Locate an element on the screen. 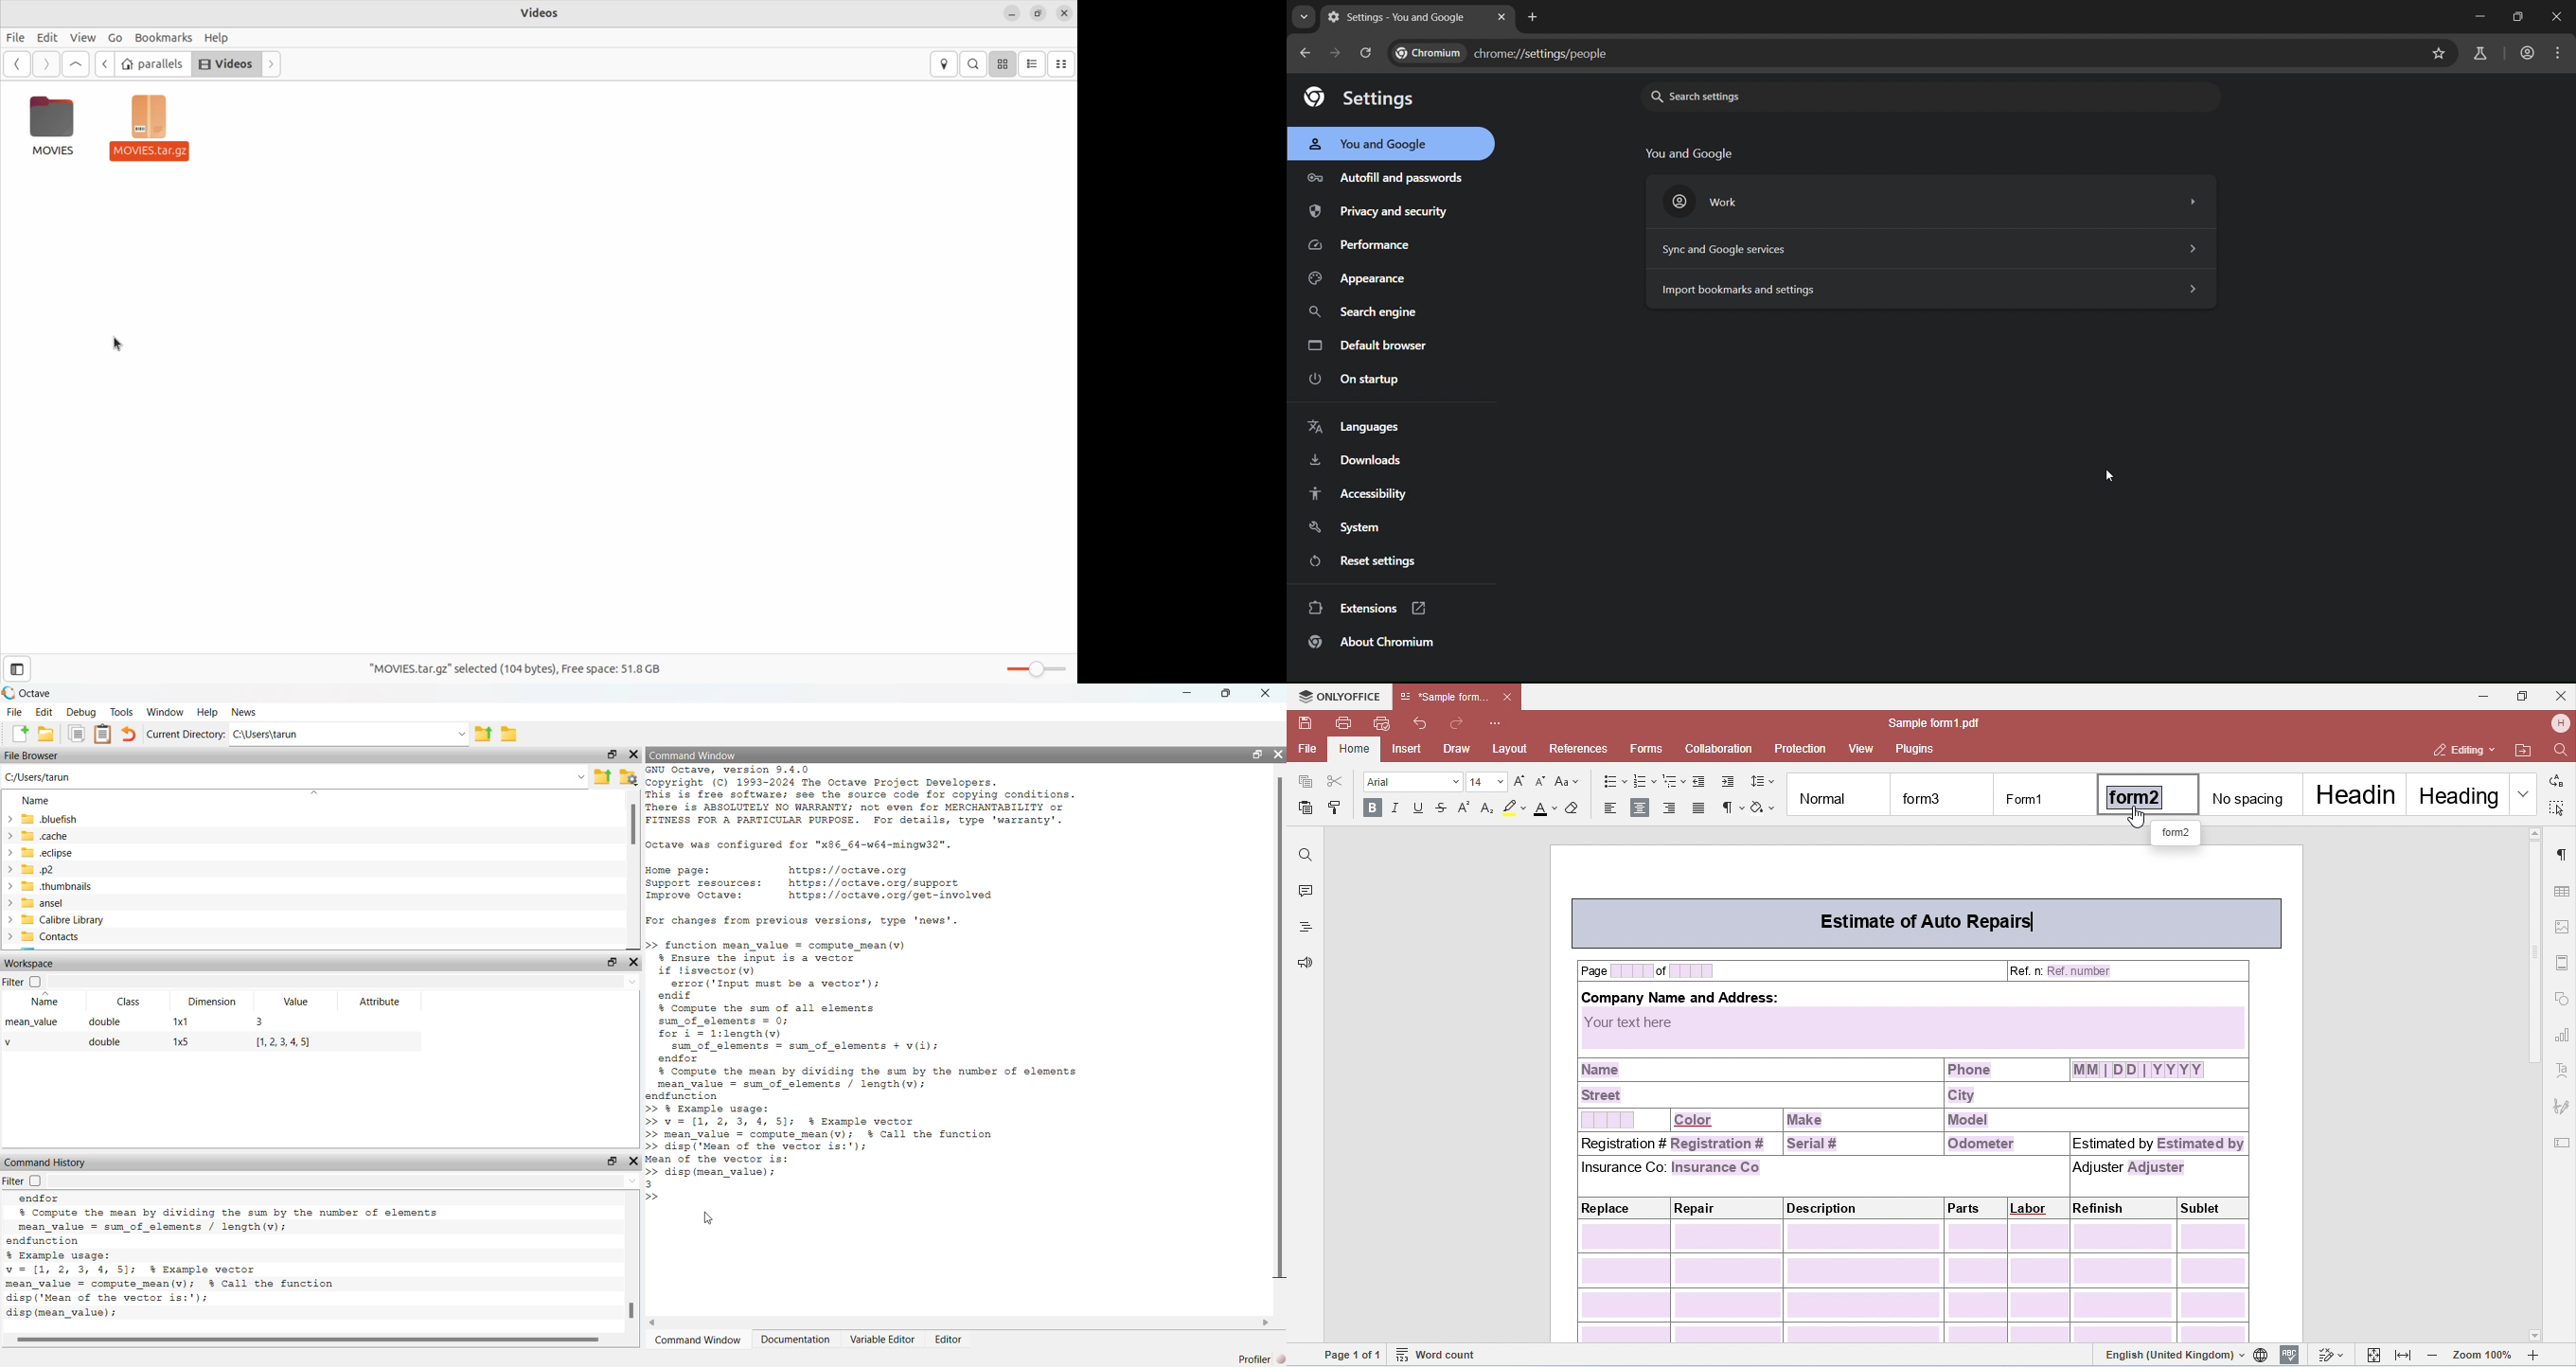 The image size is (2576, 1372). File is located at coordinates (16, 37).